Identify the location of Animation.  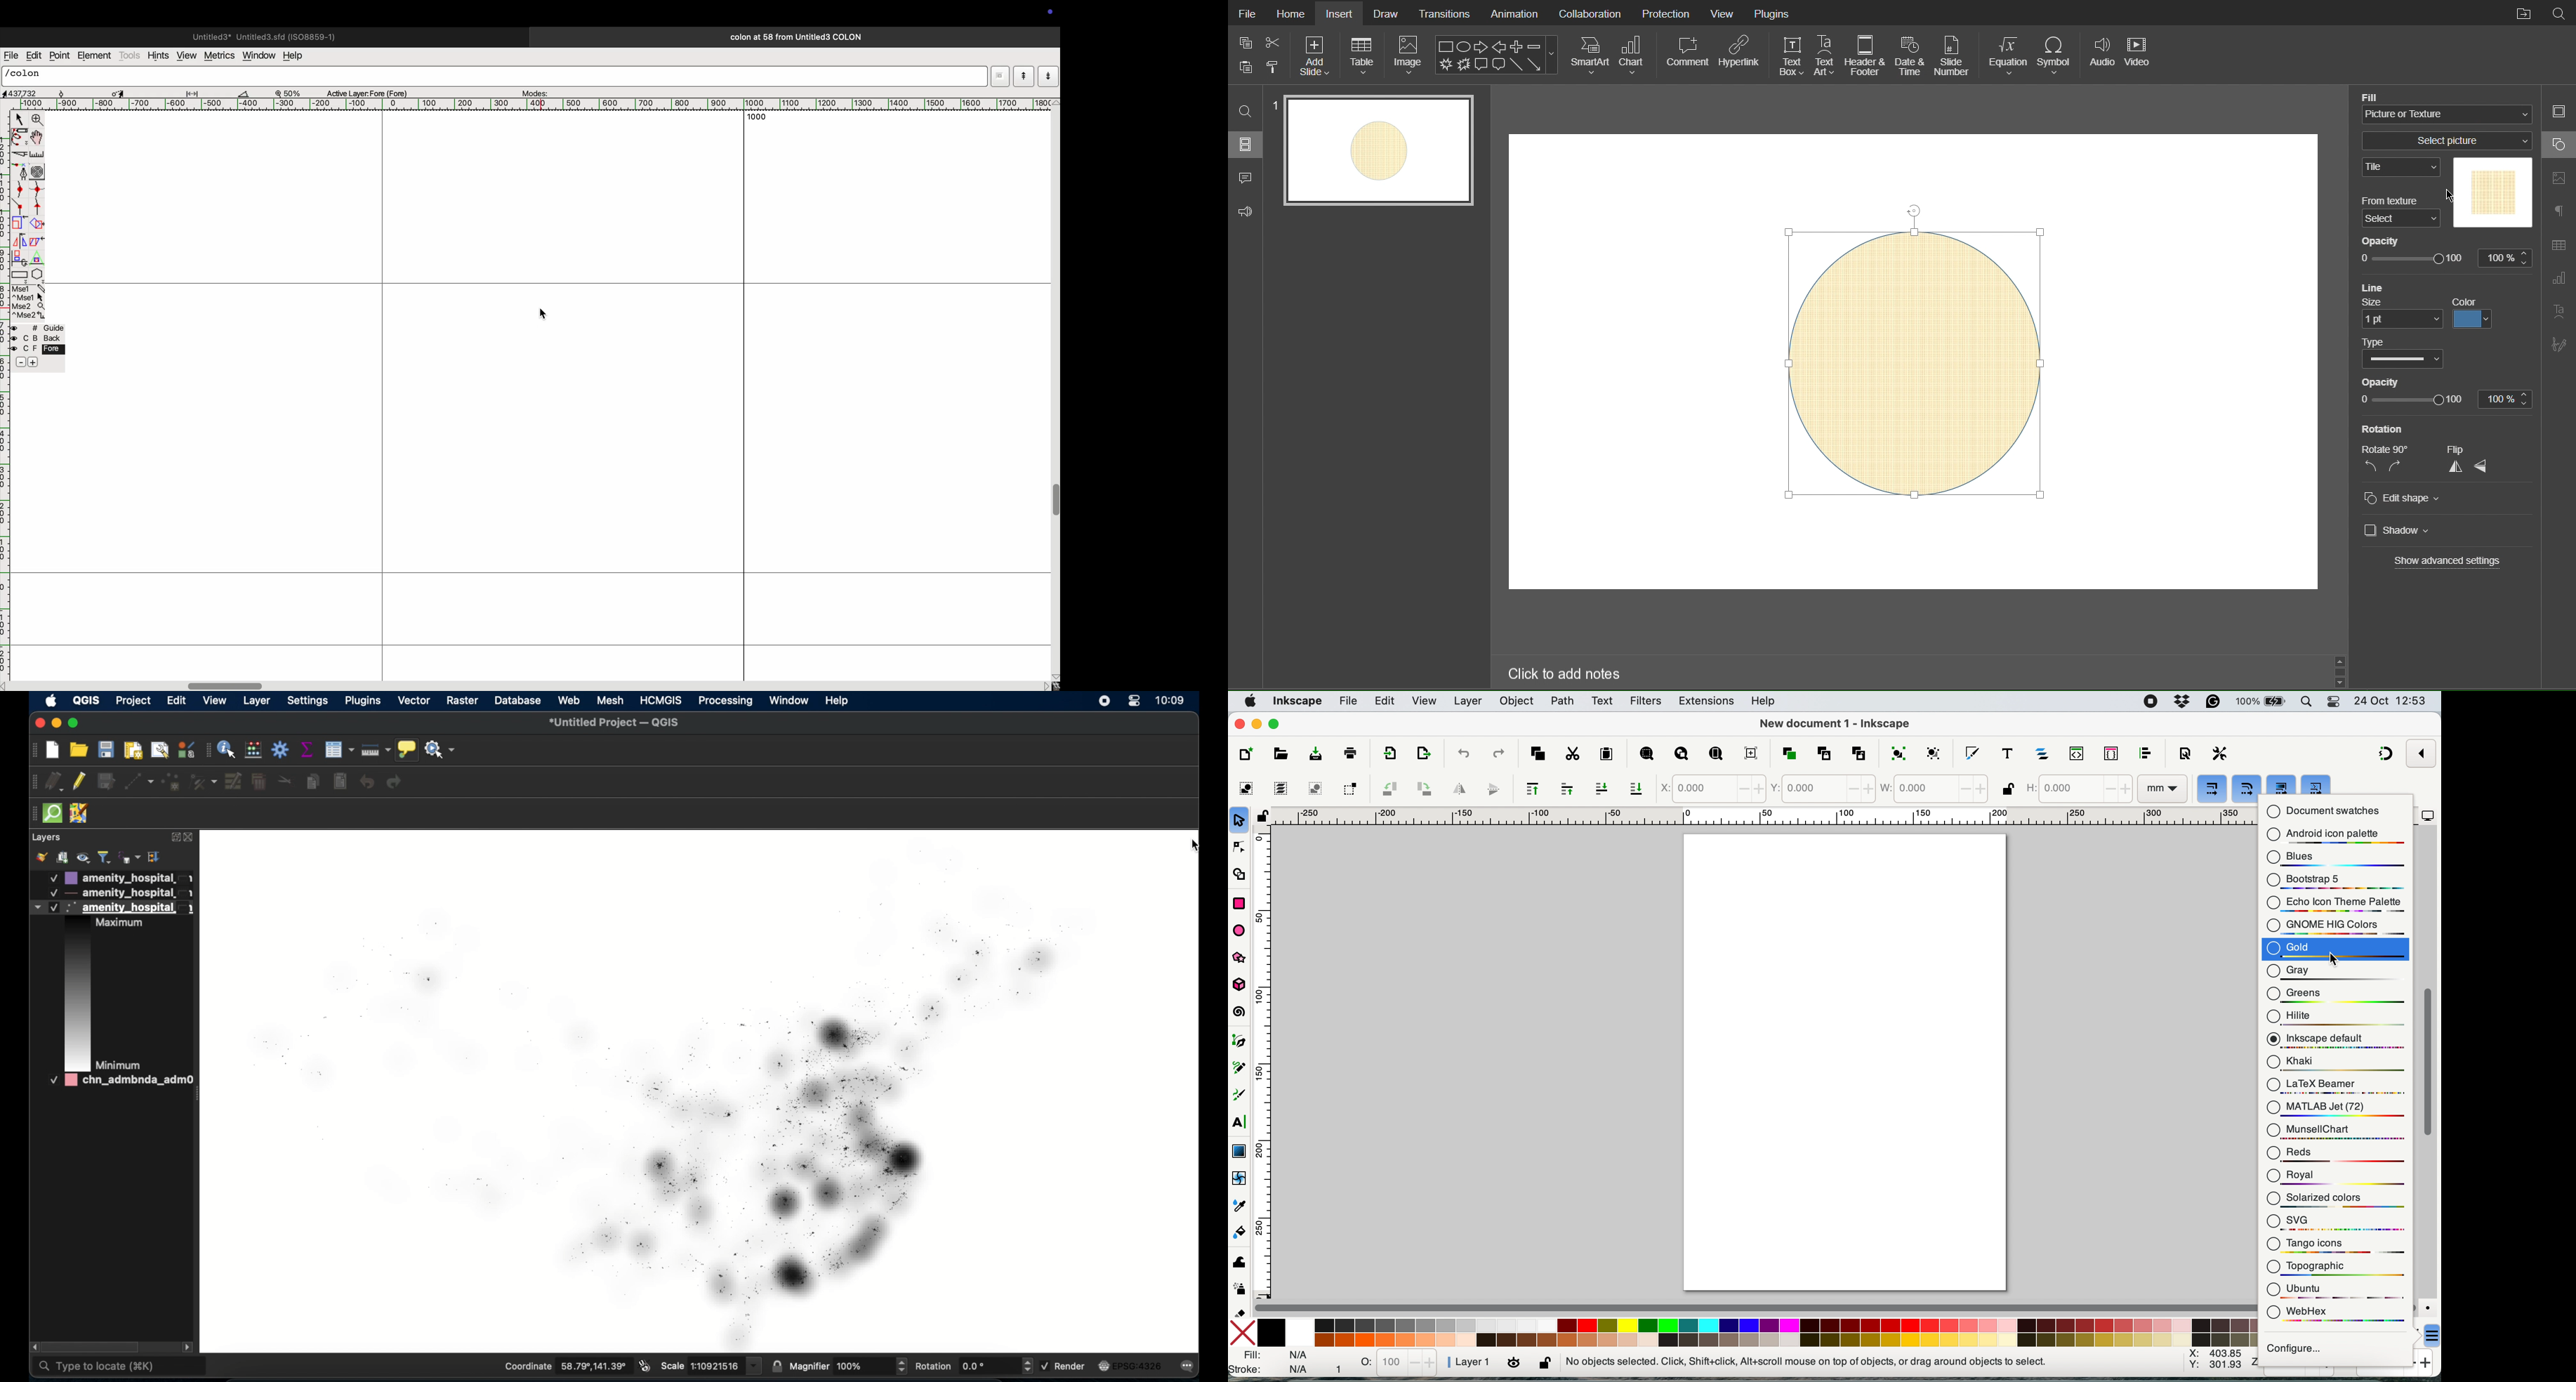
(1514, 14).